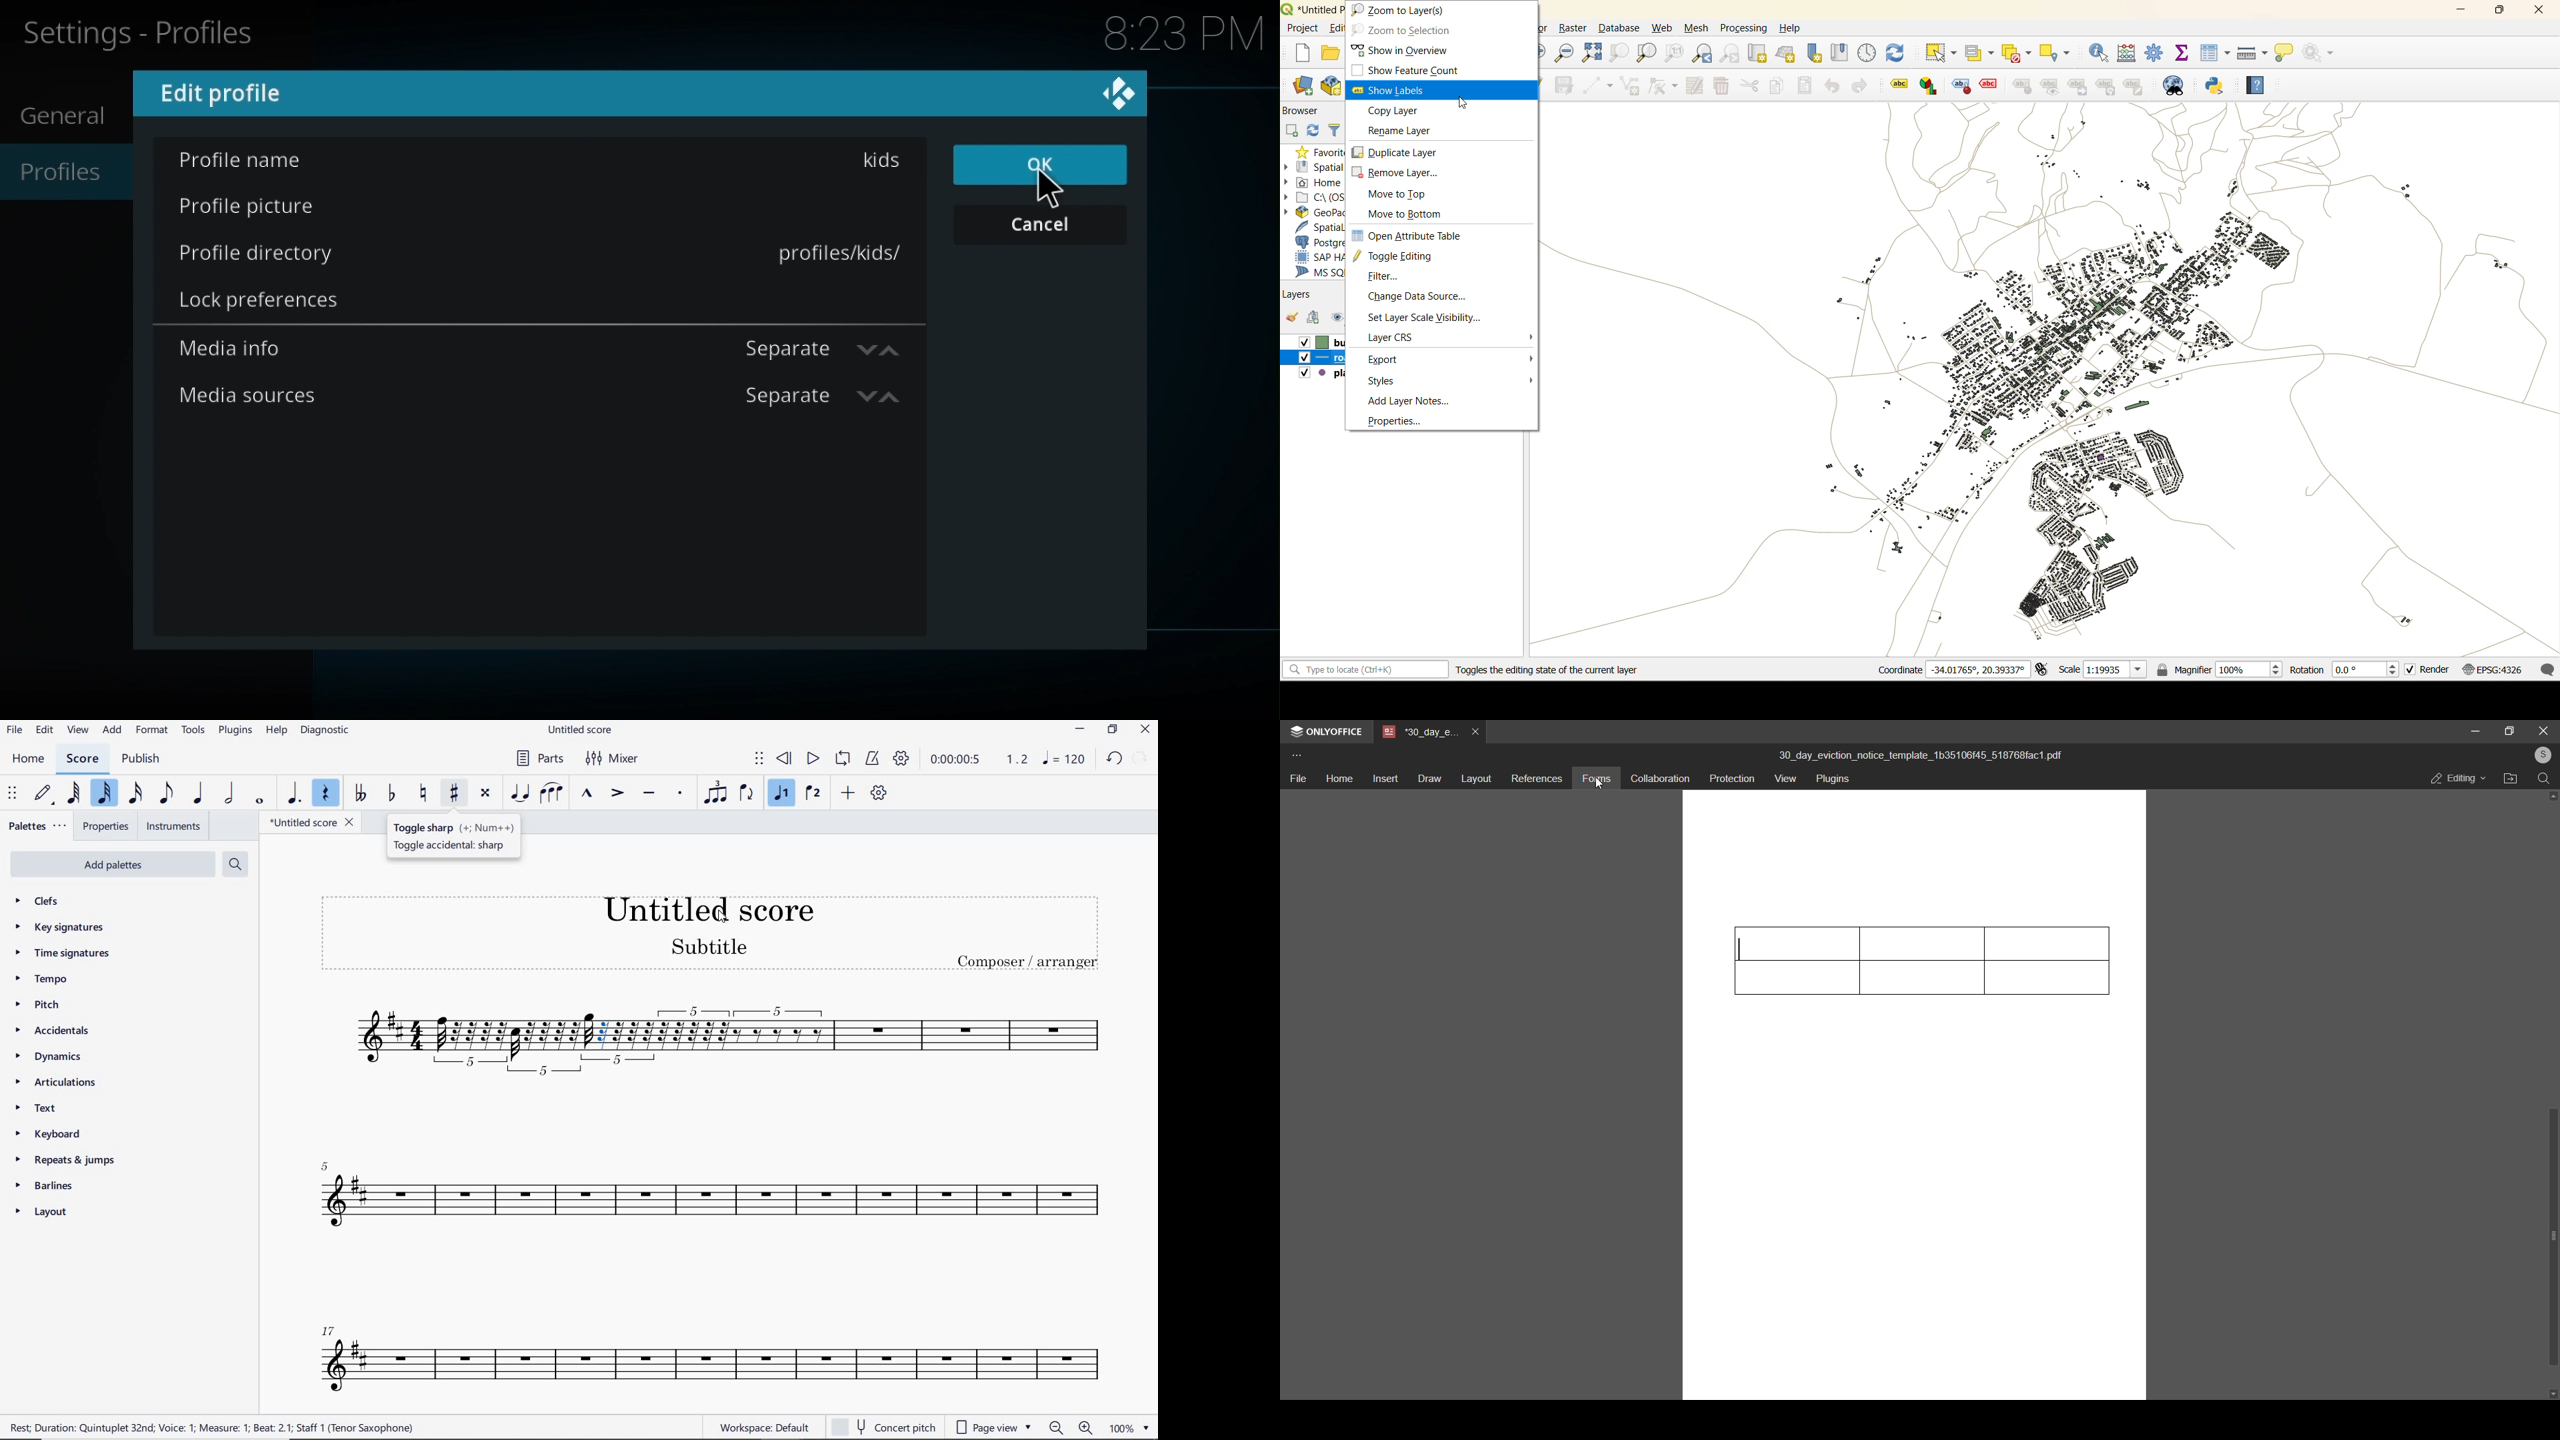 Image resolution: width=2576 pixels, height=1456 pixels. Describe the element at coordinates (1035, 228) in the screenshot. I see `Cancel` at that location.